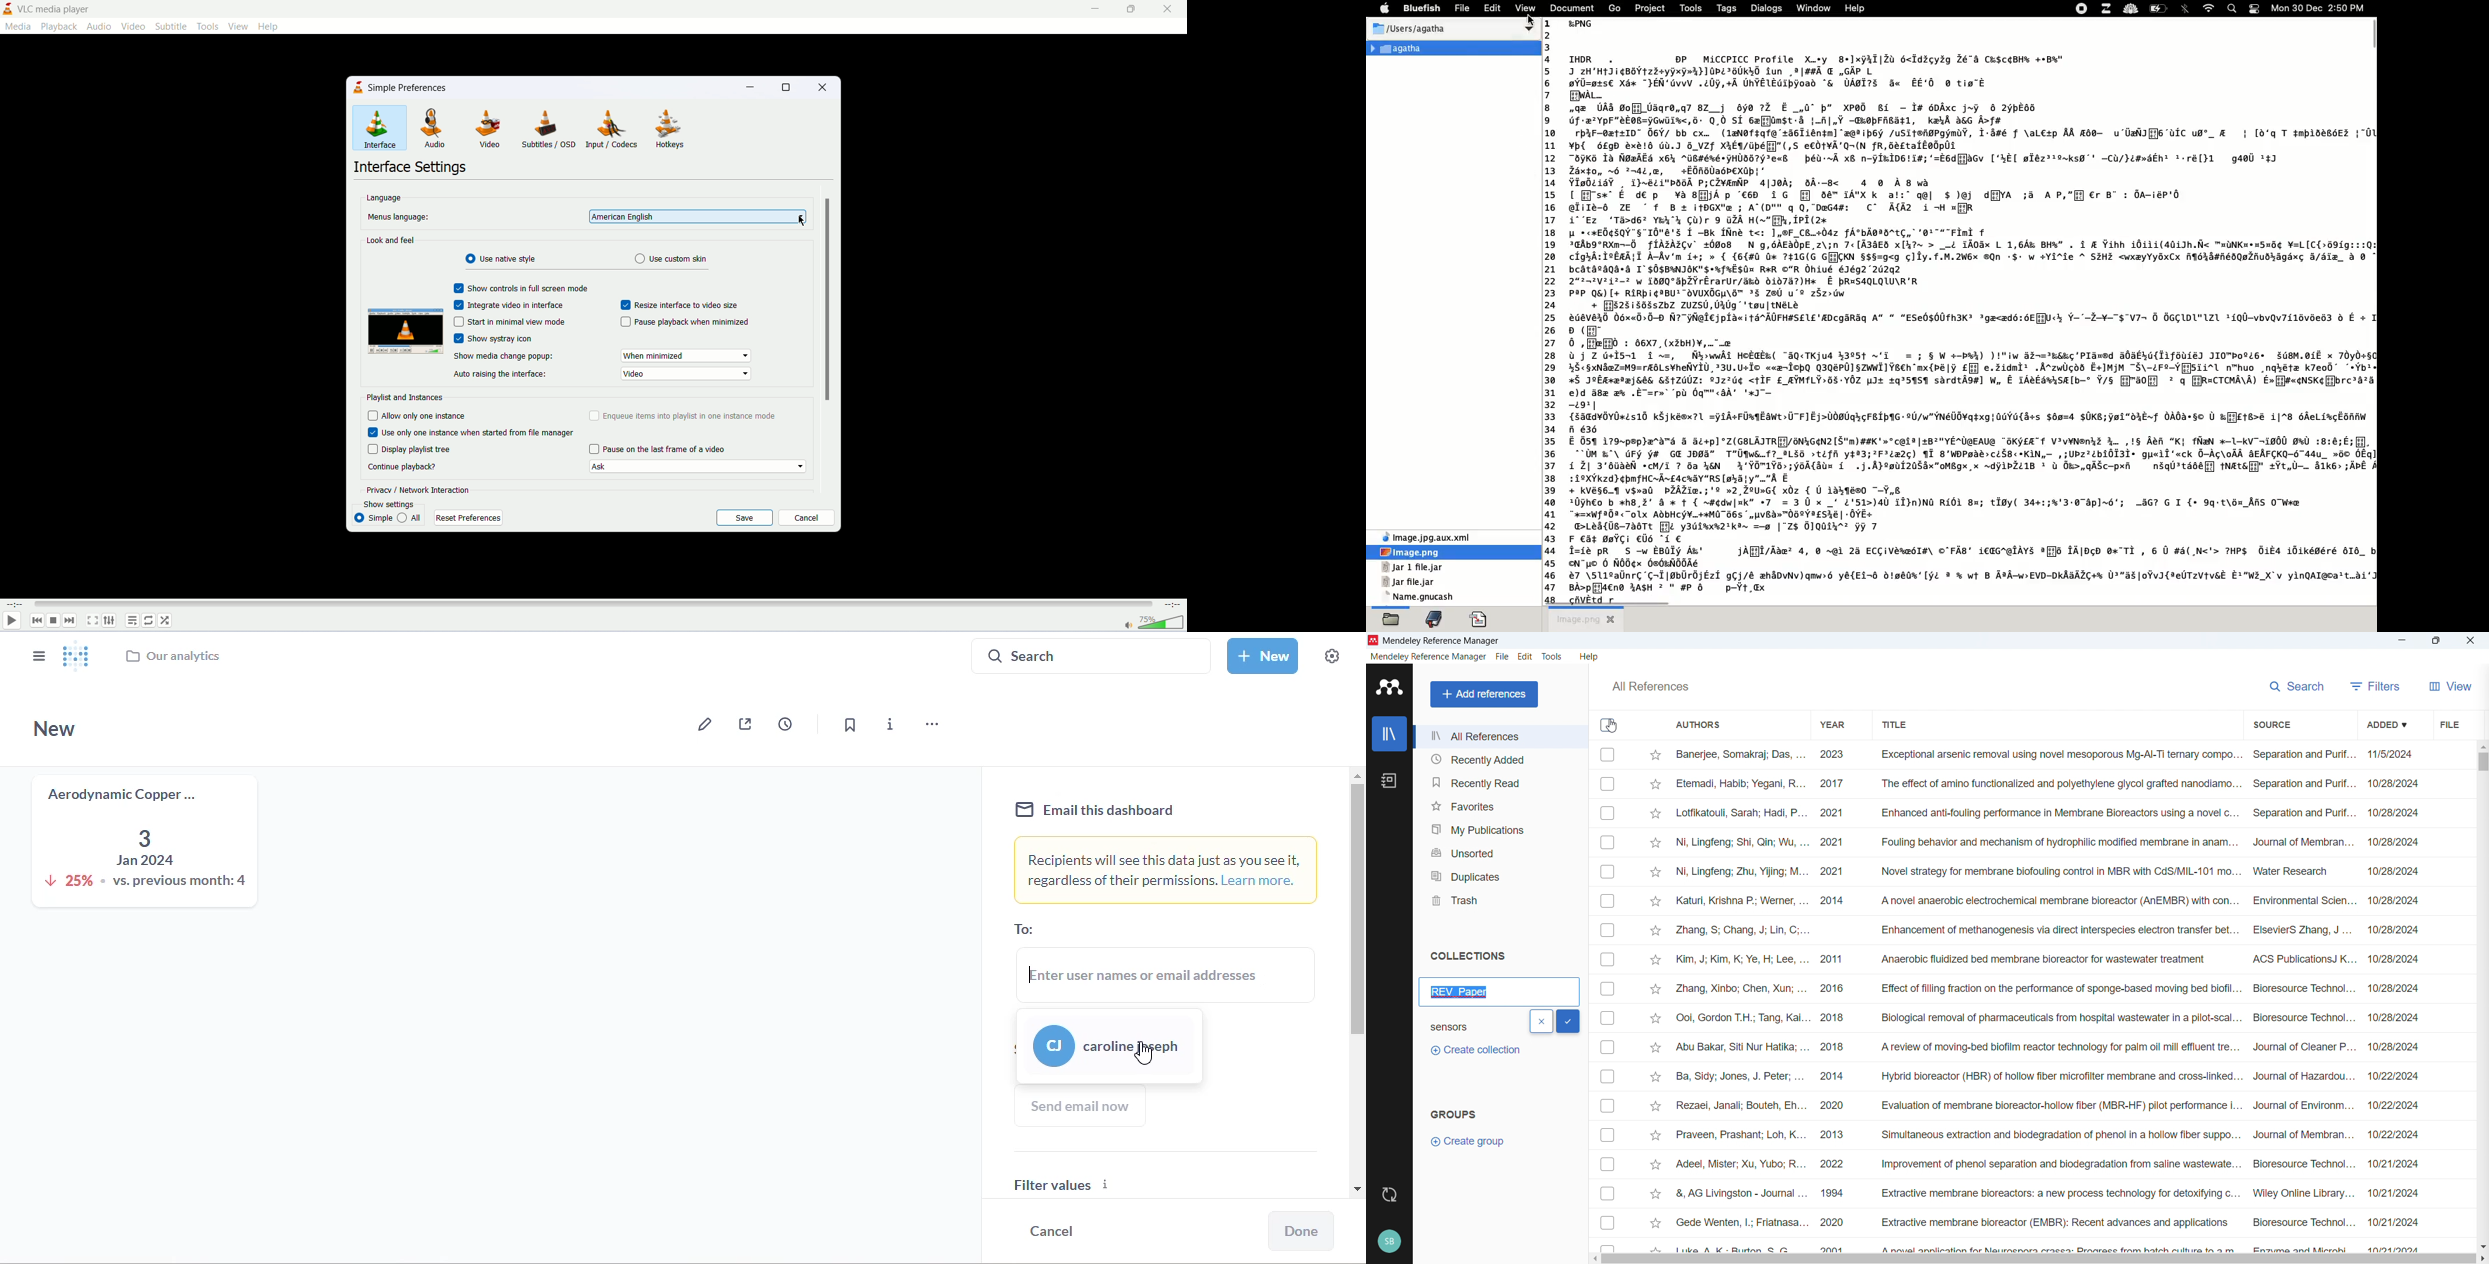  I want to click on Katuri, Krishna P.; Werner, ... 2014 A novel anaerobic electrochemical membrane bioreactor (AnEMBR) with con... Environmental Scien... 10/28/2024, so click(2048, 901).